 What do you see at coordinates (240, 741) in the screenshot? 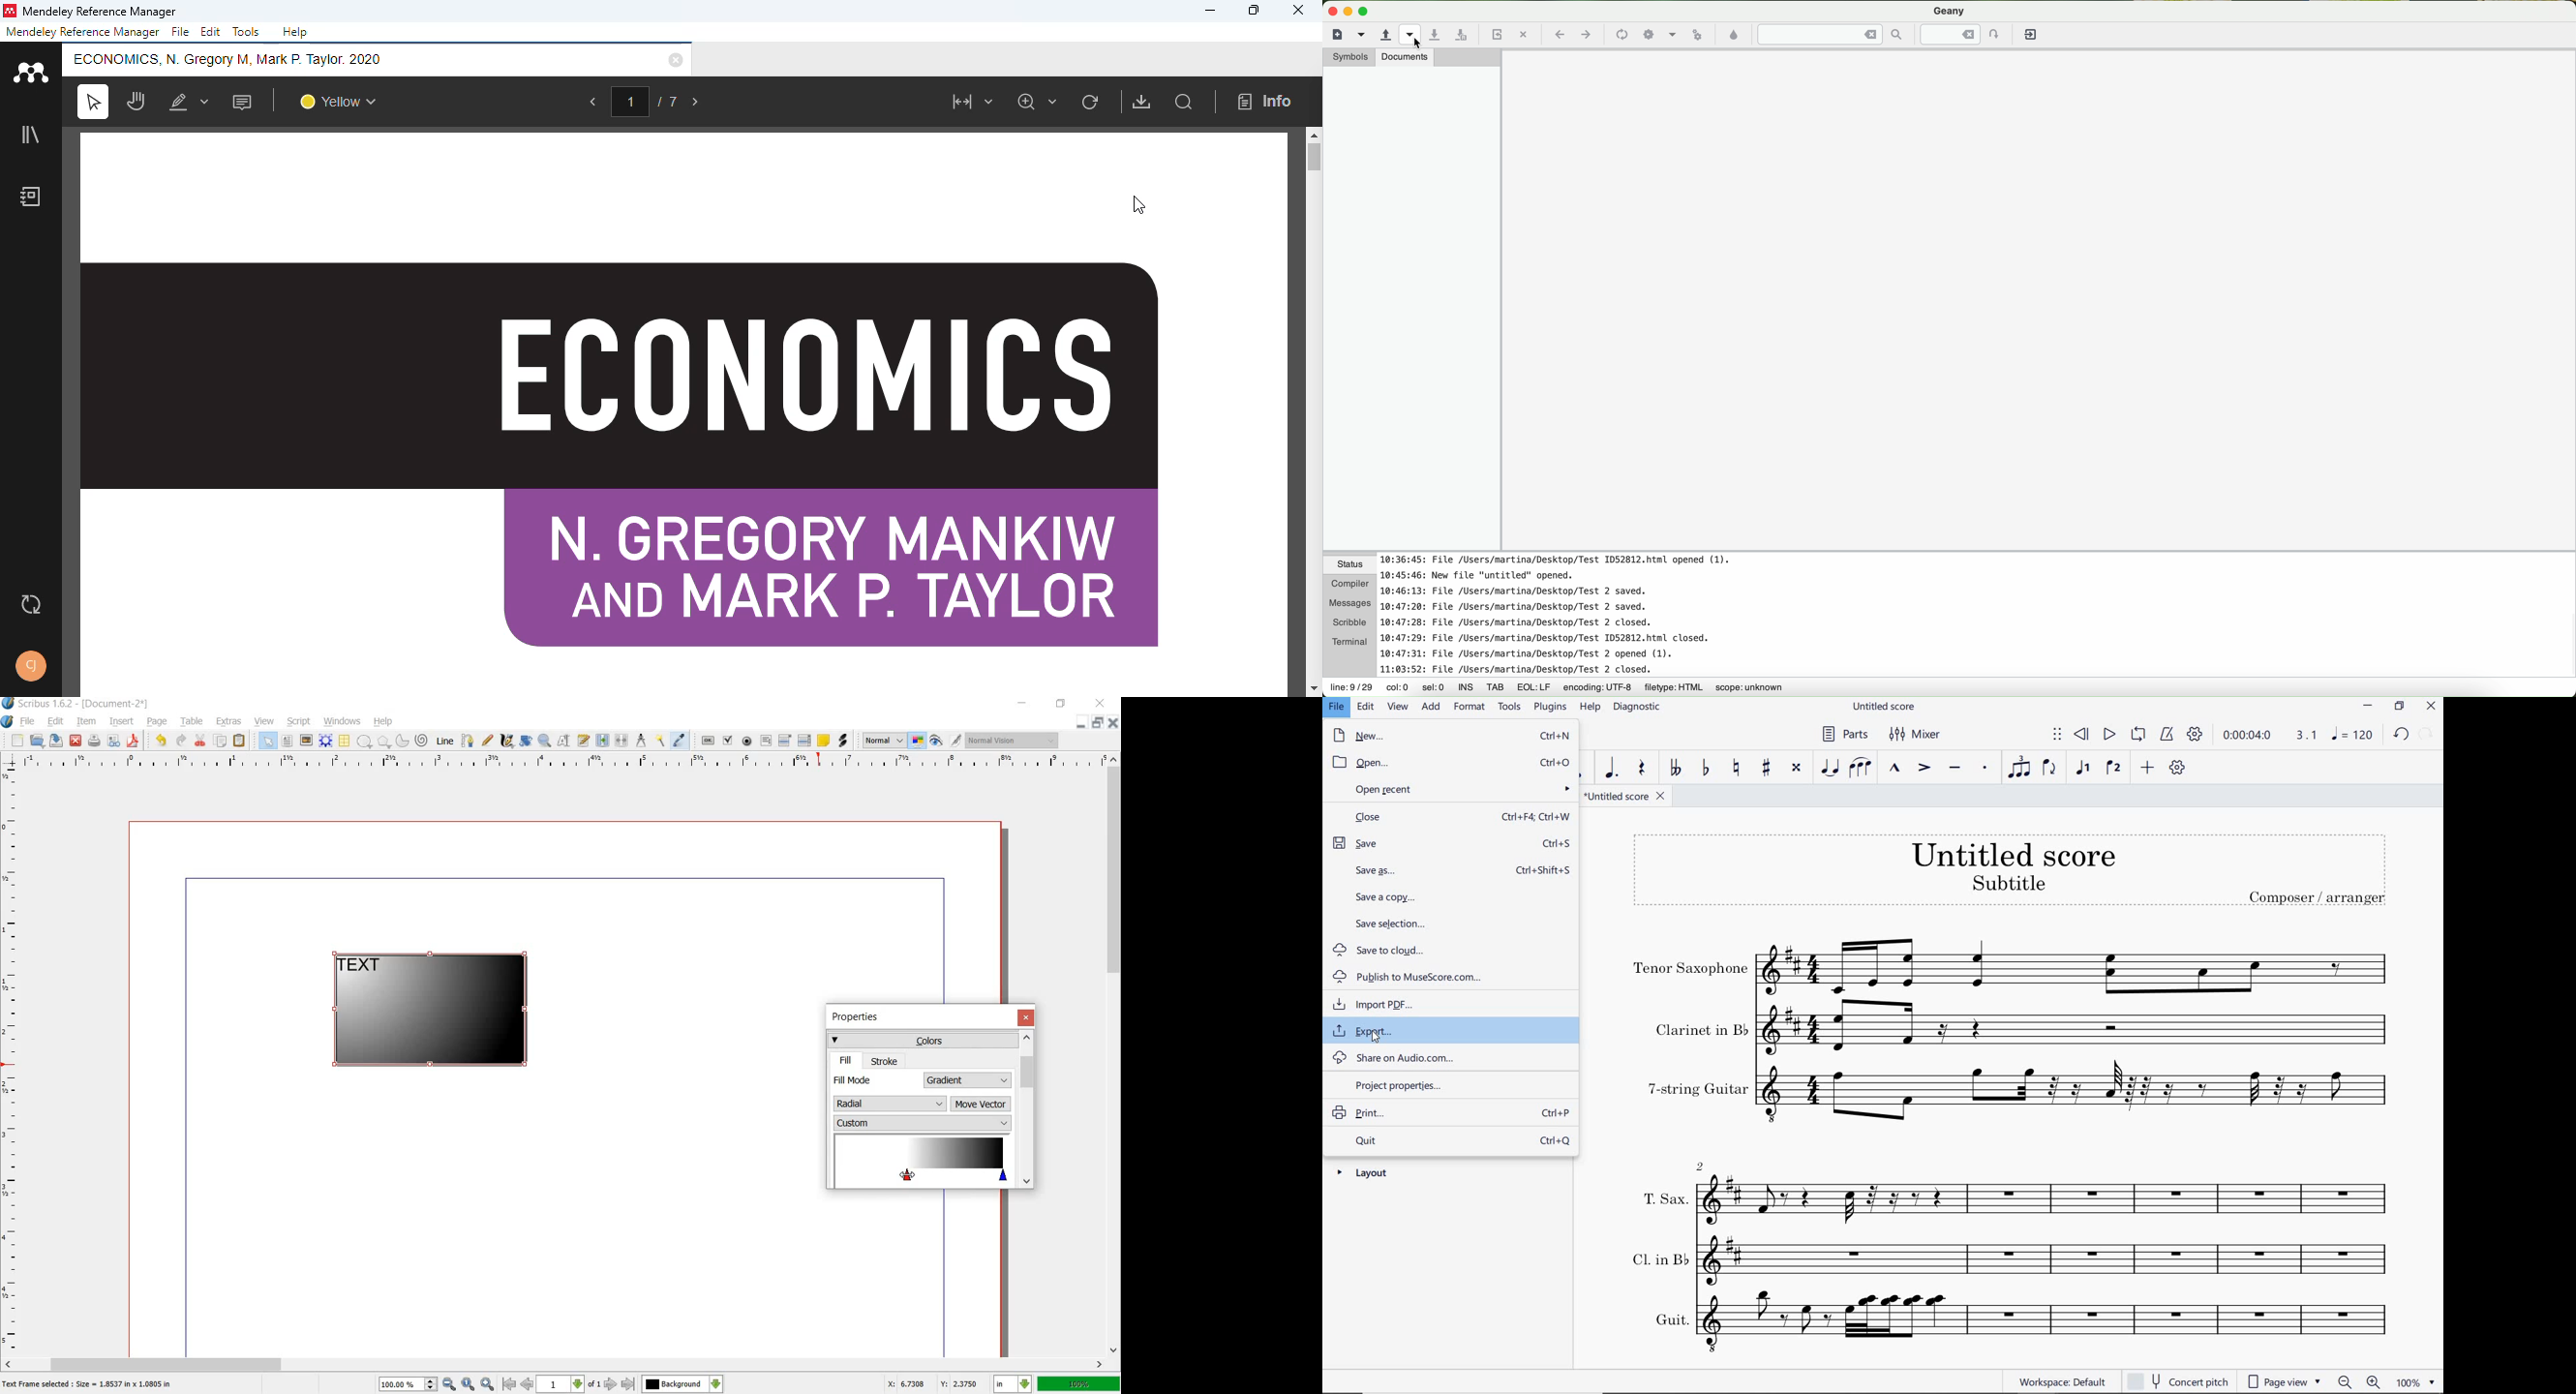
I see `paste` at bounding box center [240, 741].